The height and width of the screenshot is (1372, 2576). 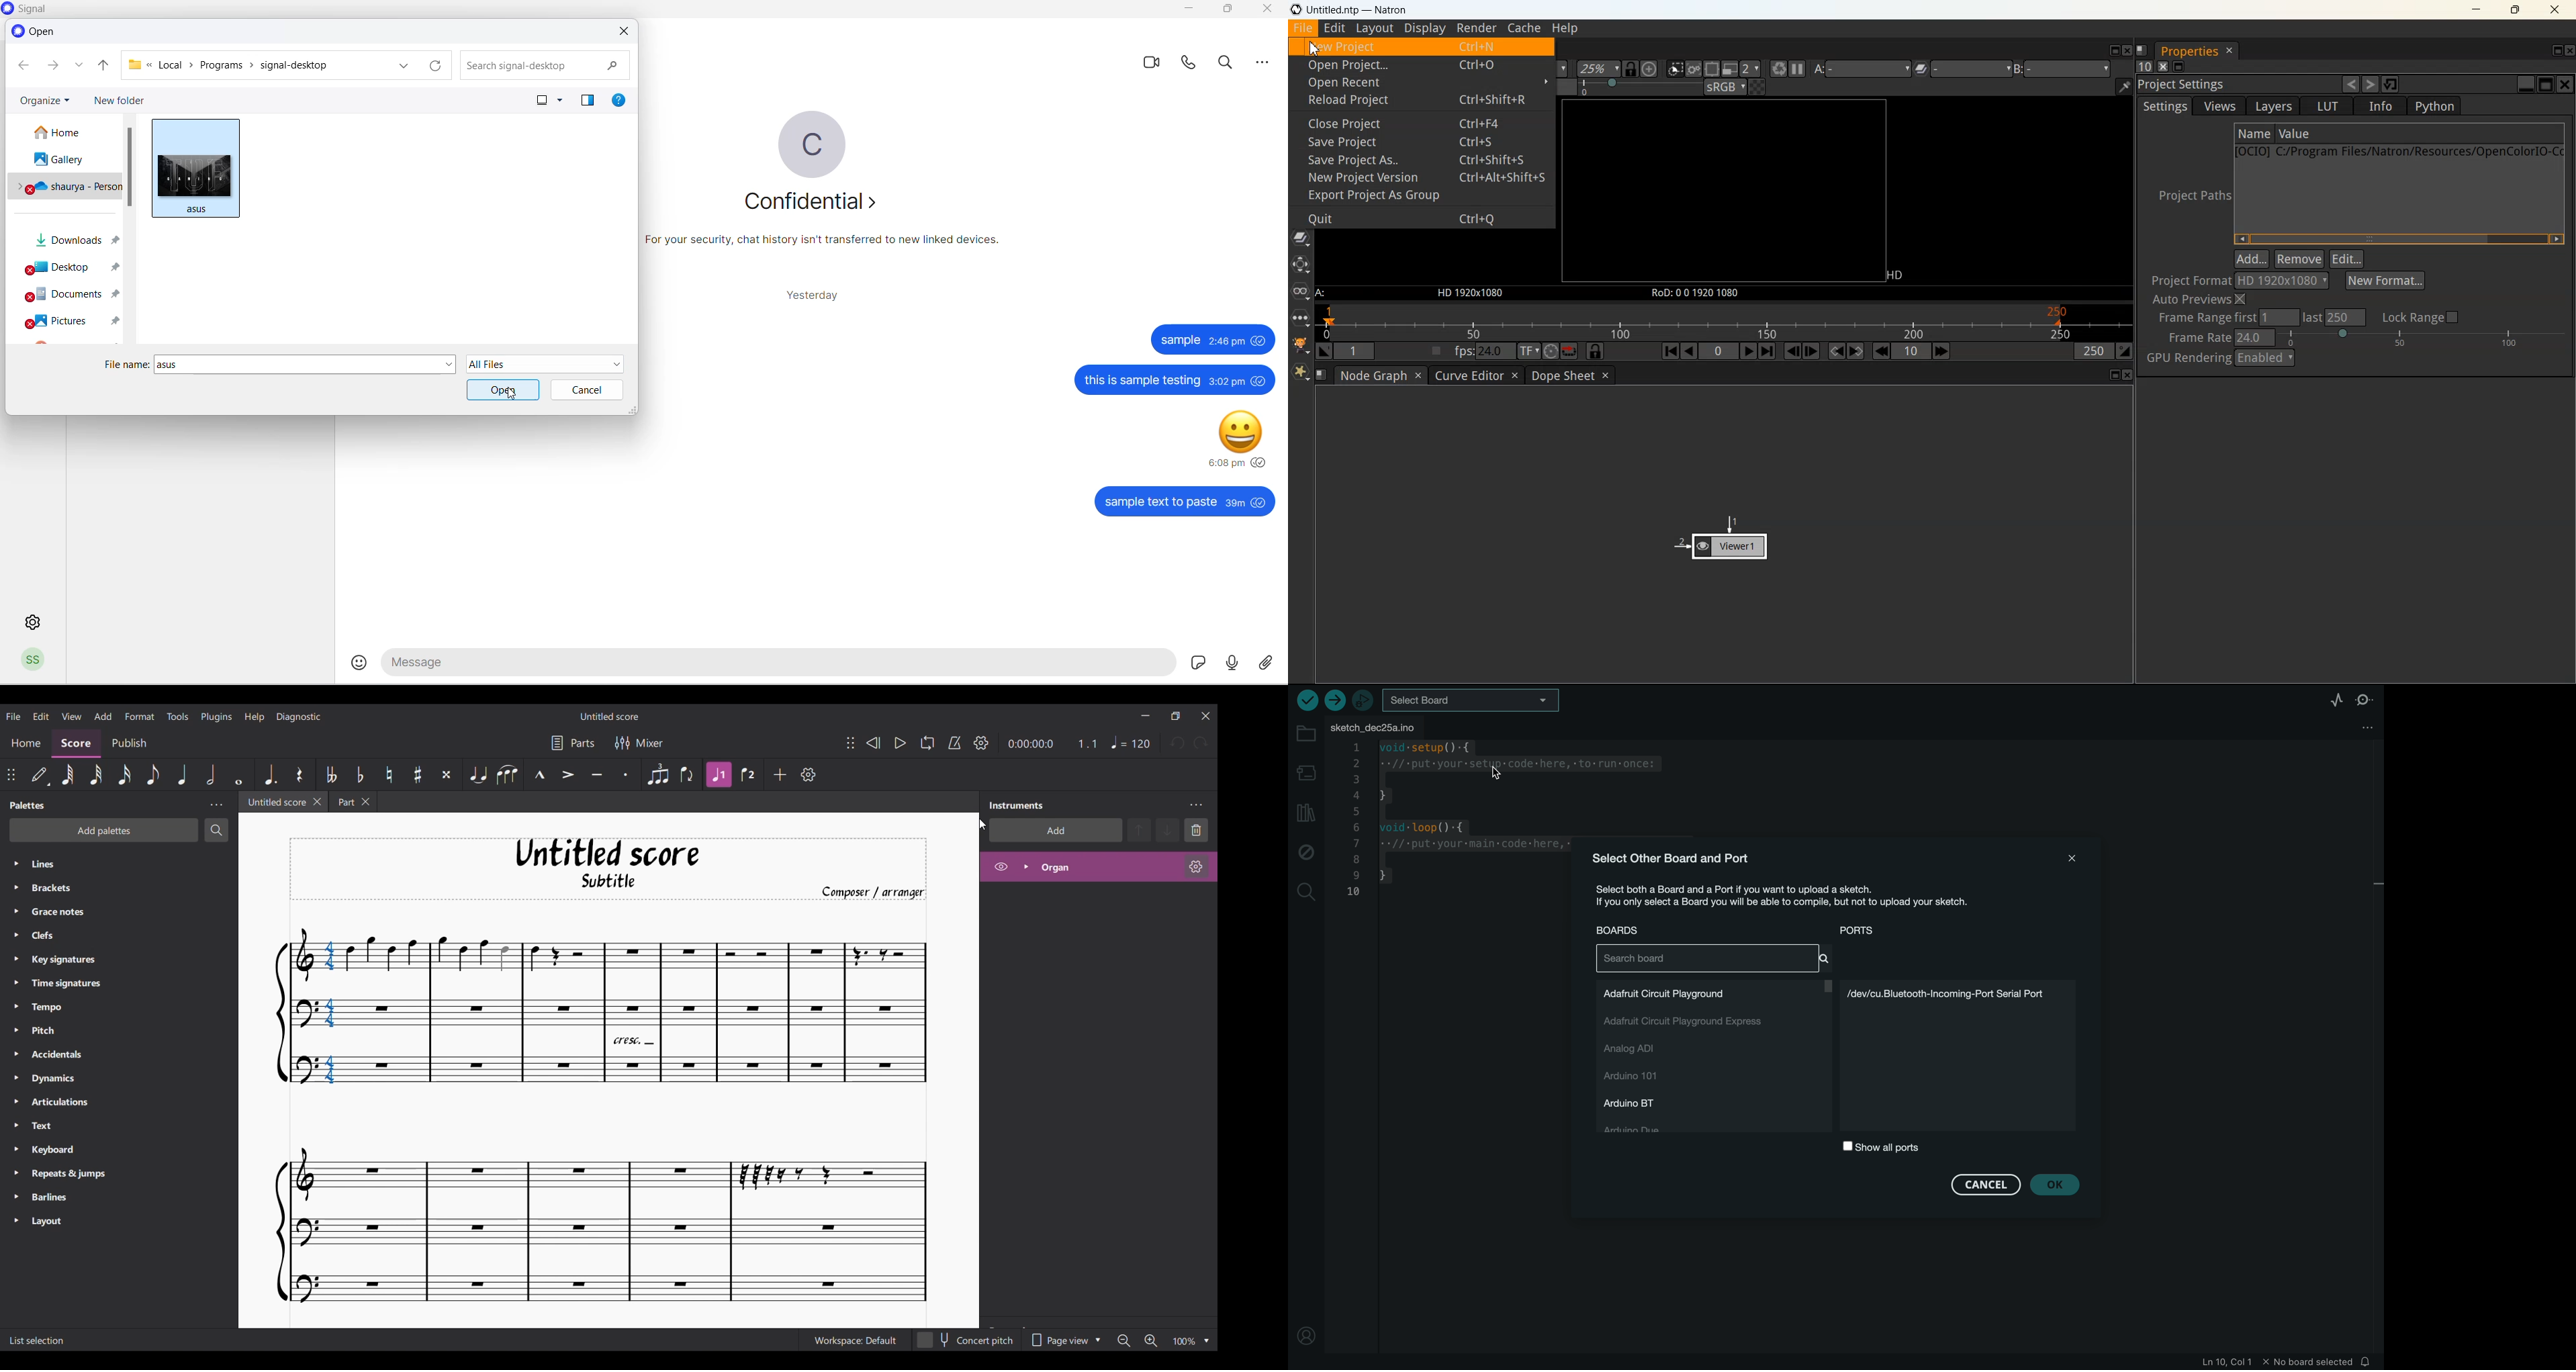 What do you see at coordinates (402, 65) in the screenshot?
I see `path dropdown button` at bounding box center [402, 65].